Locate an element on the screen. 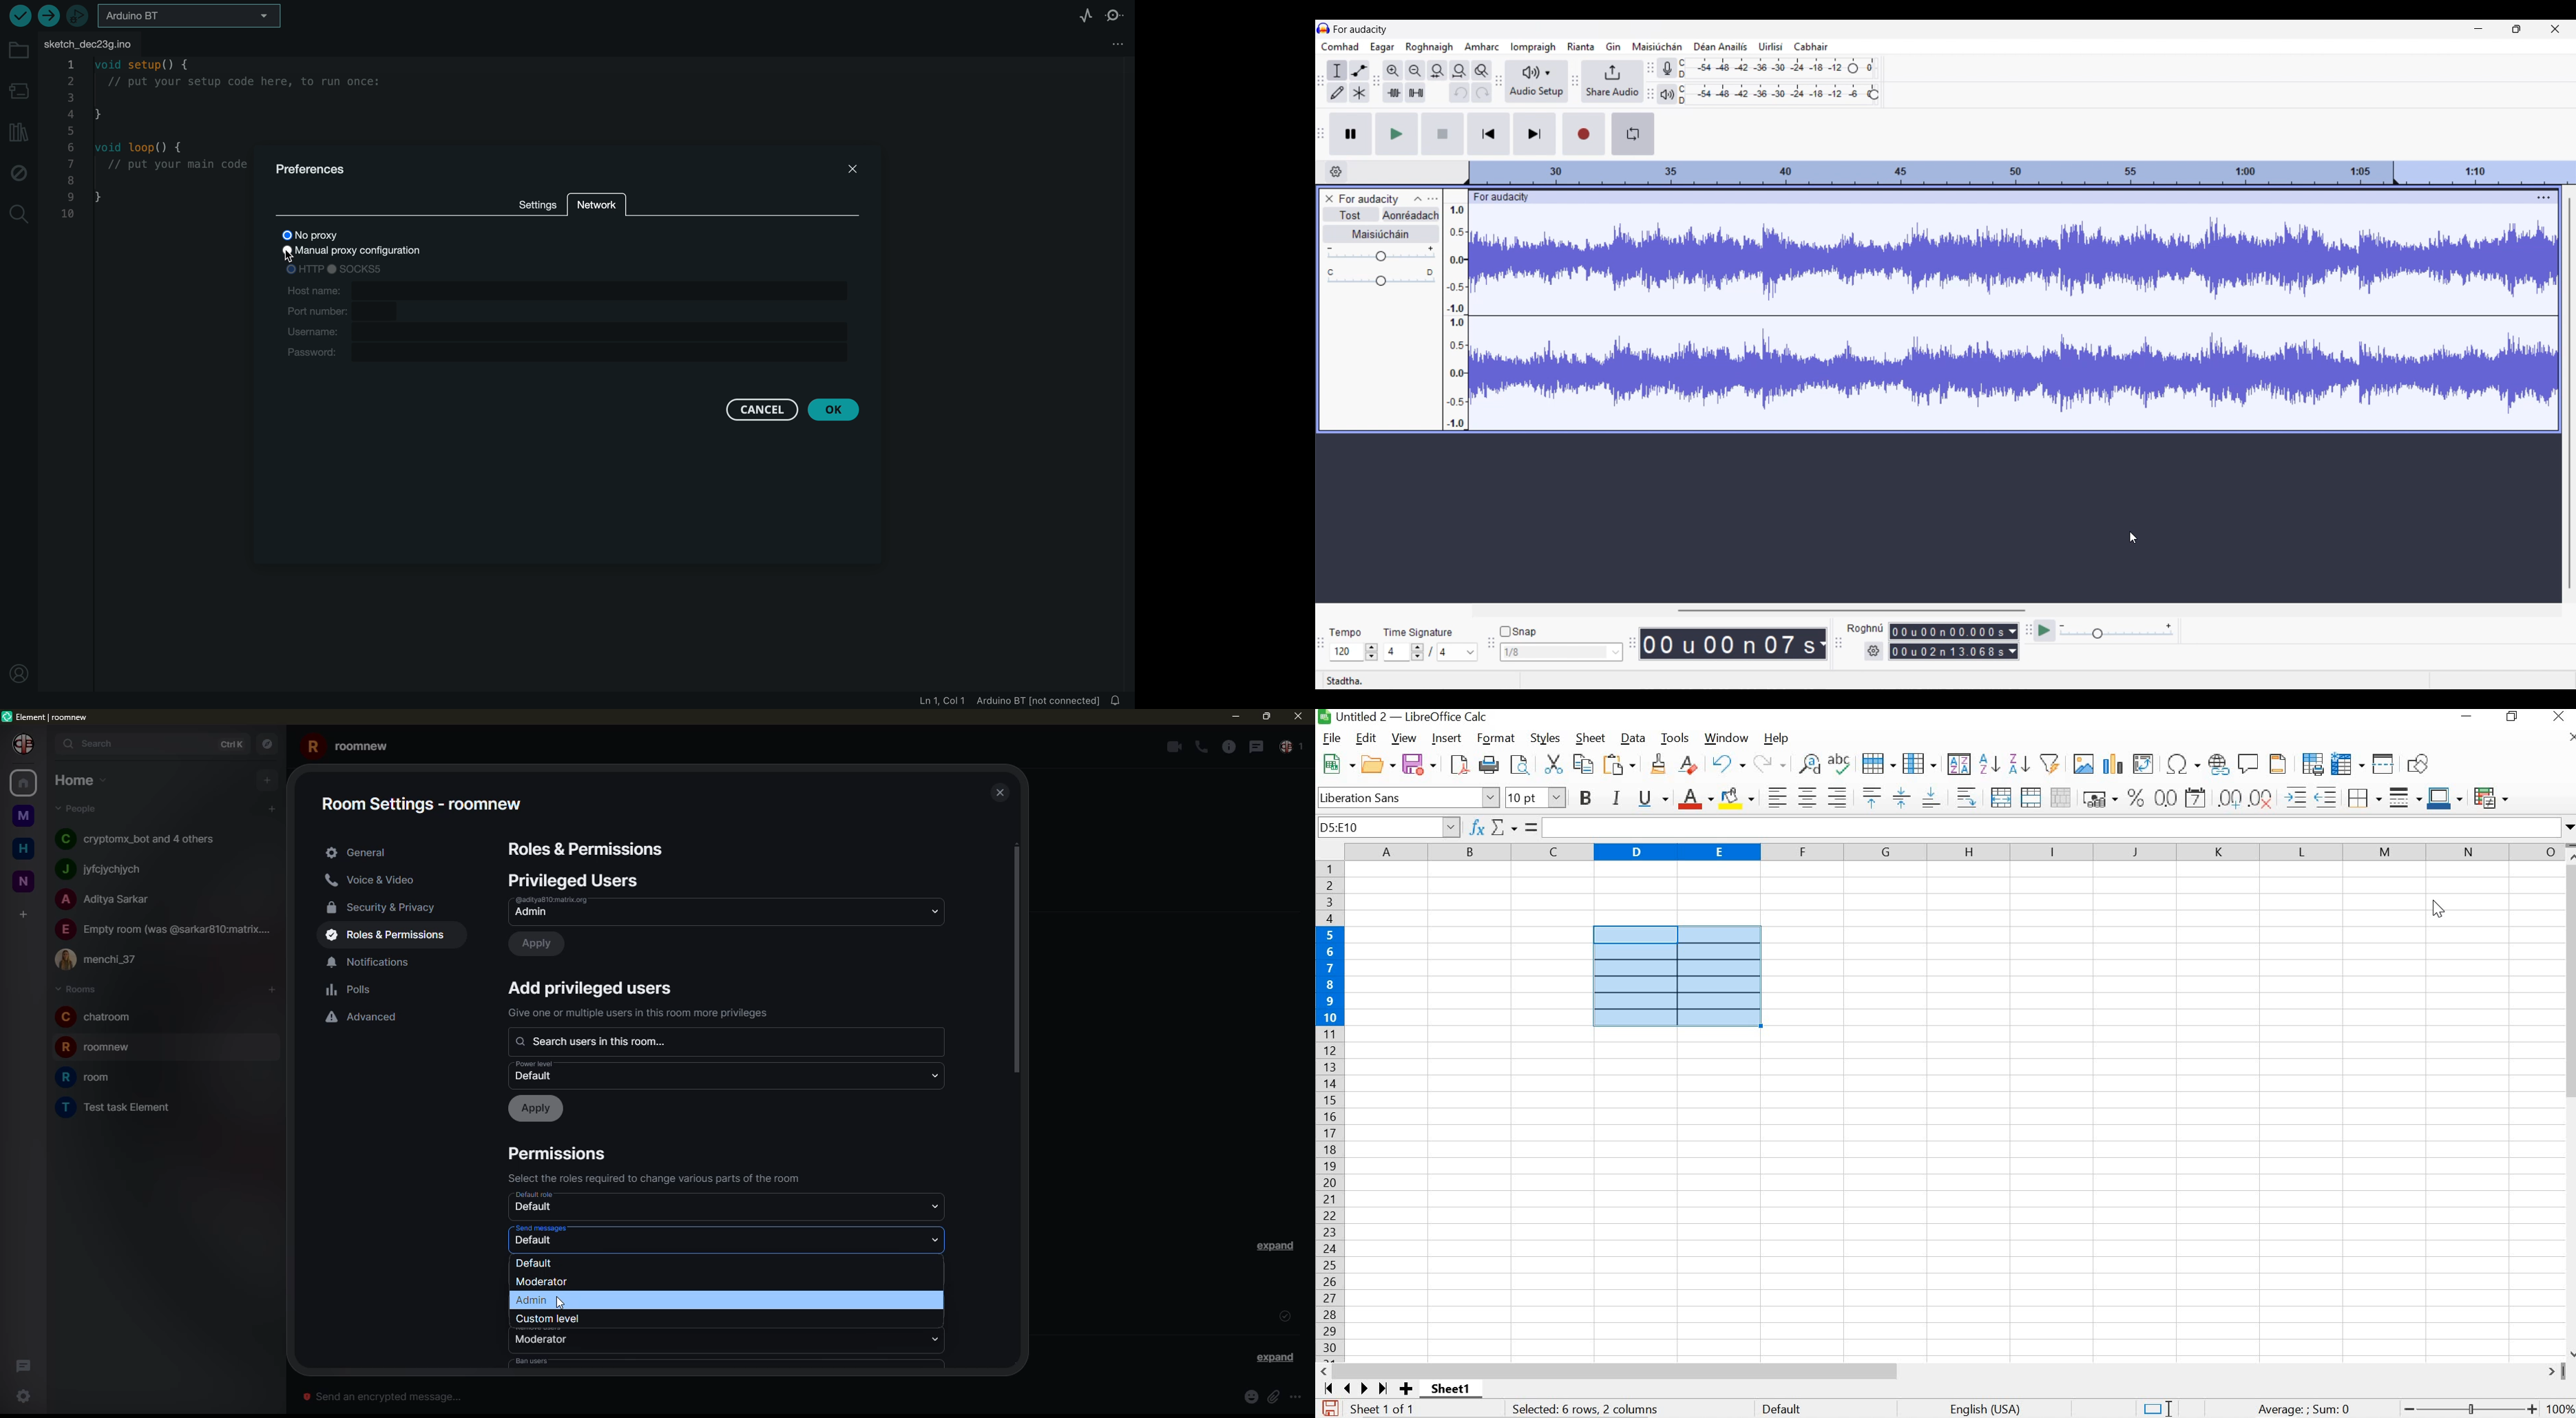  attach is located at coordinates (1276, 1397).